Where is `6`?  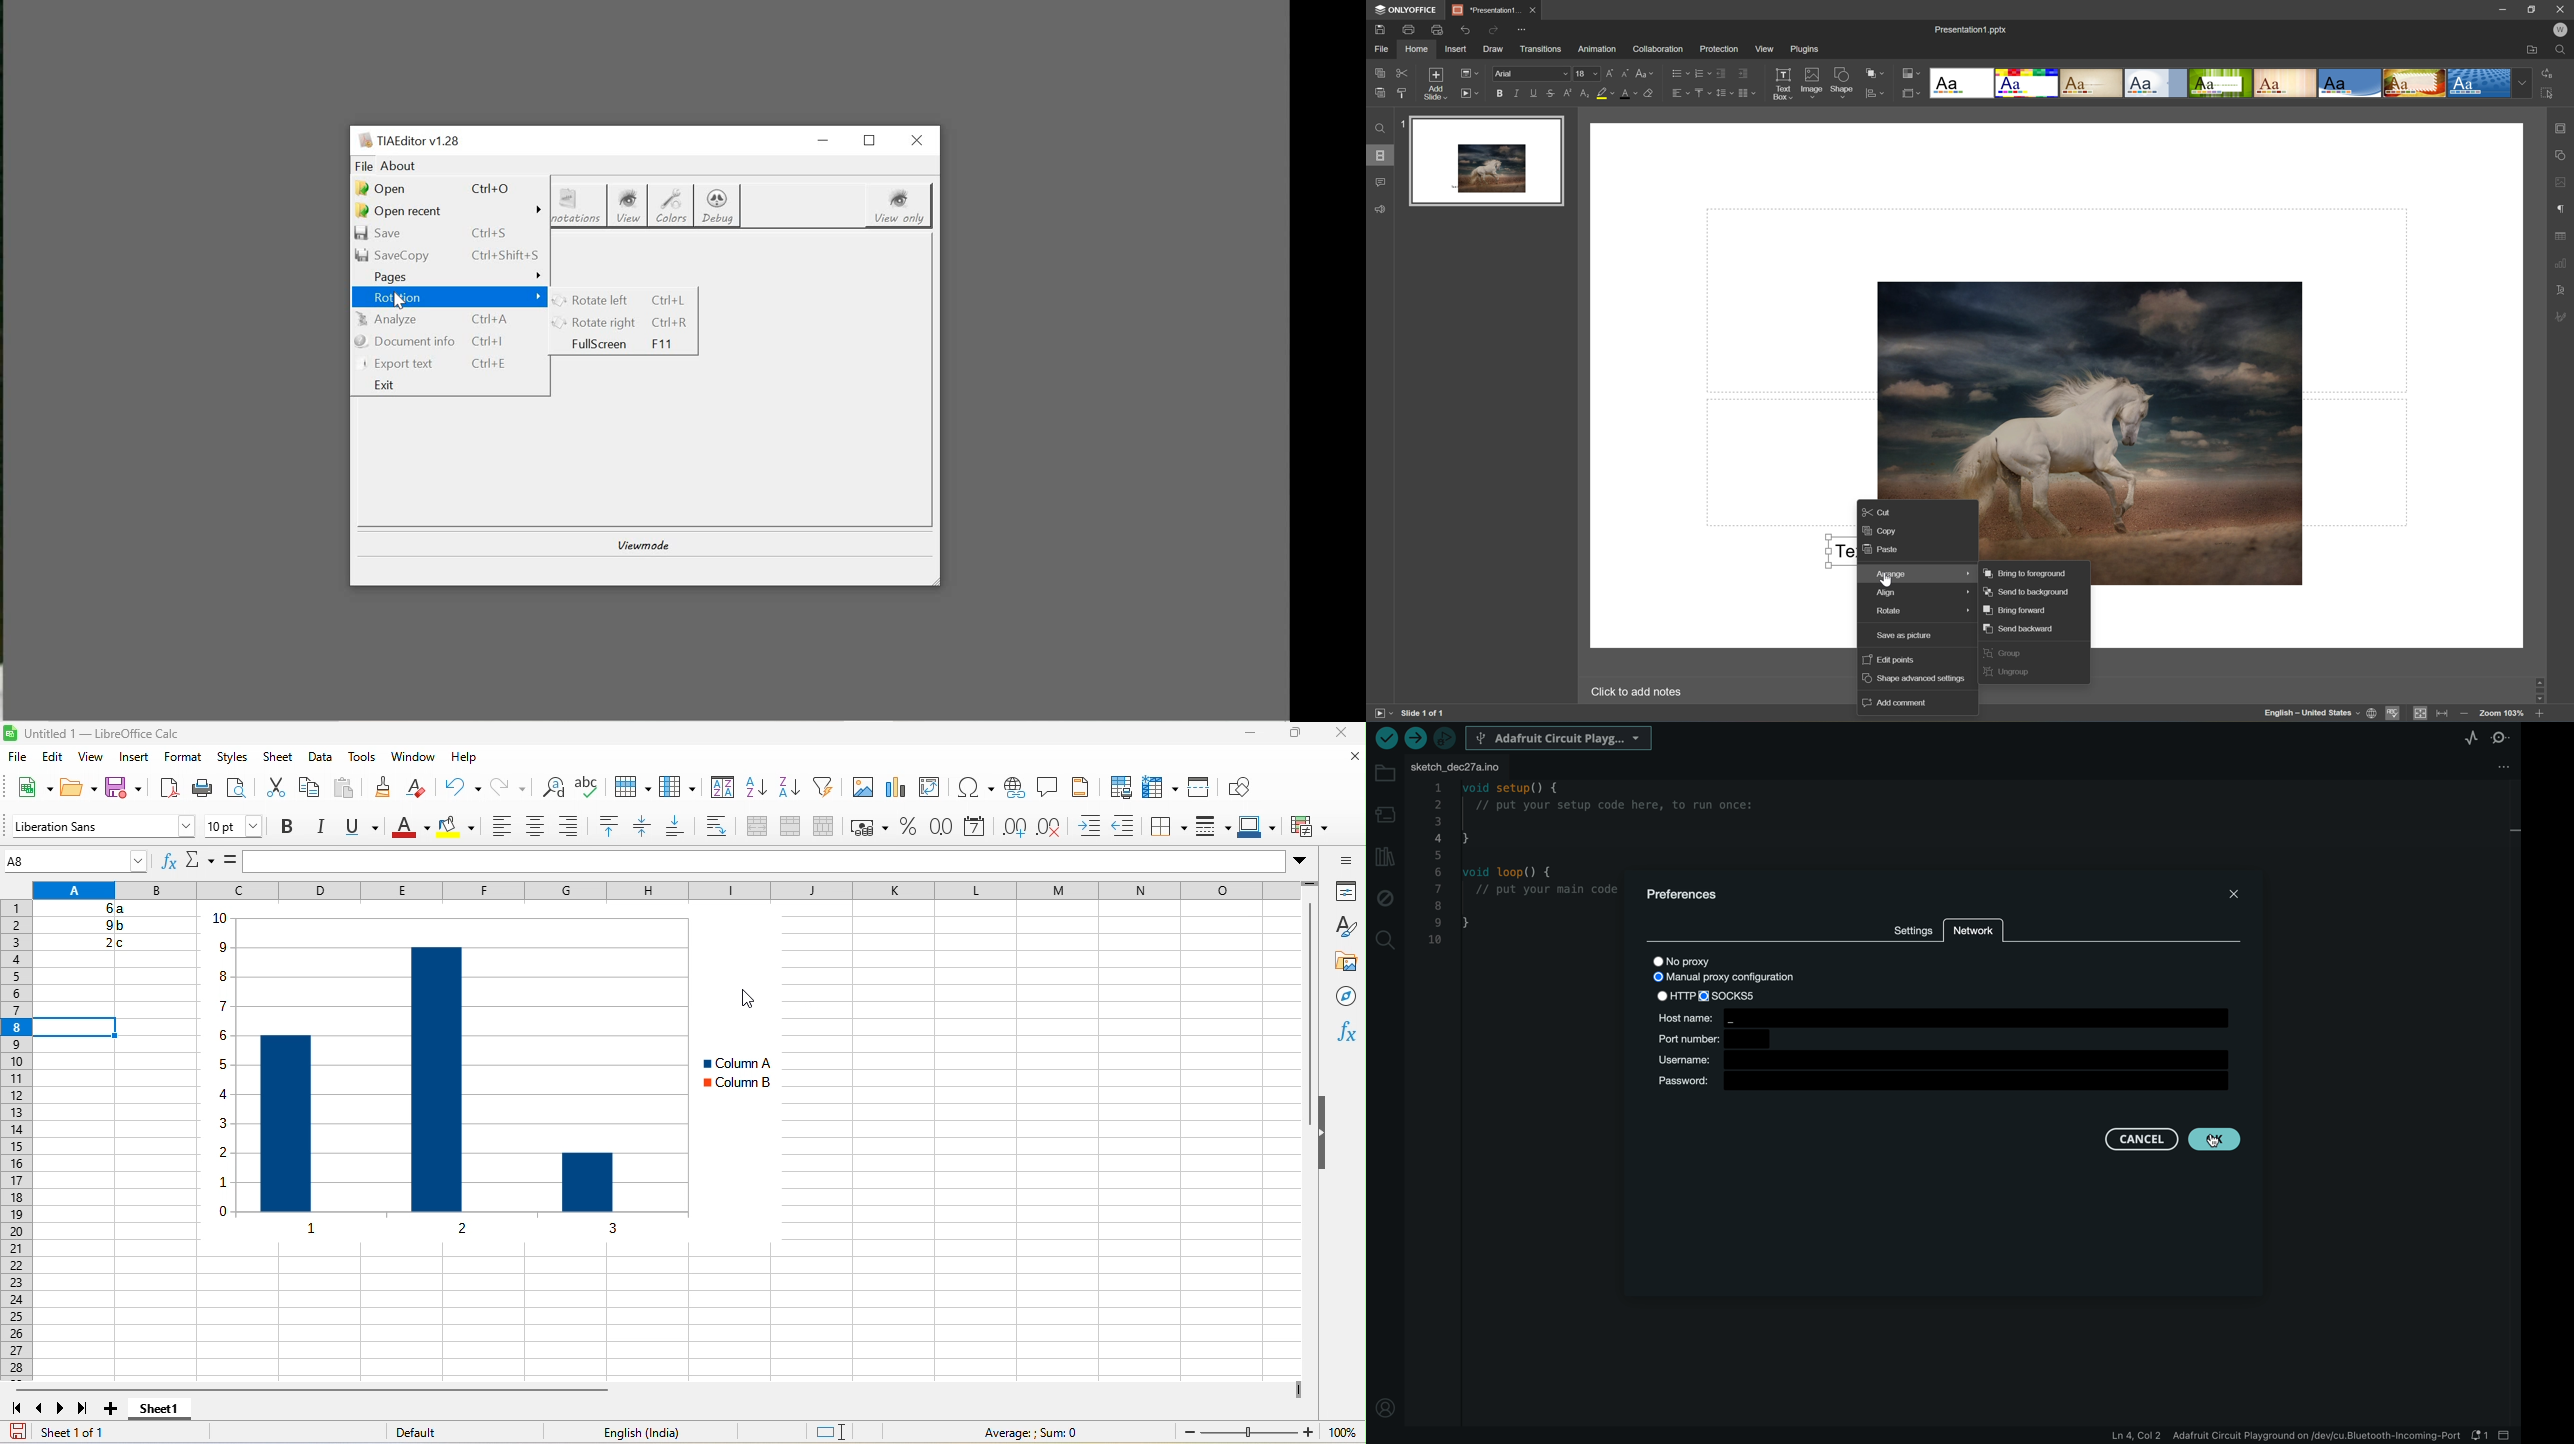
6 is located at coordinates (89, 910).